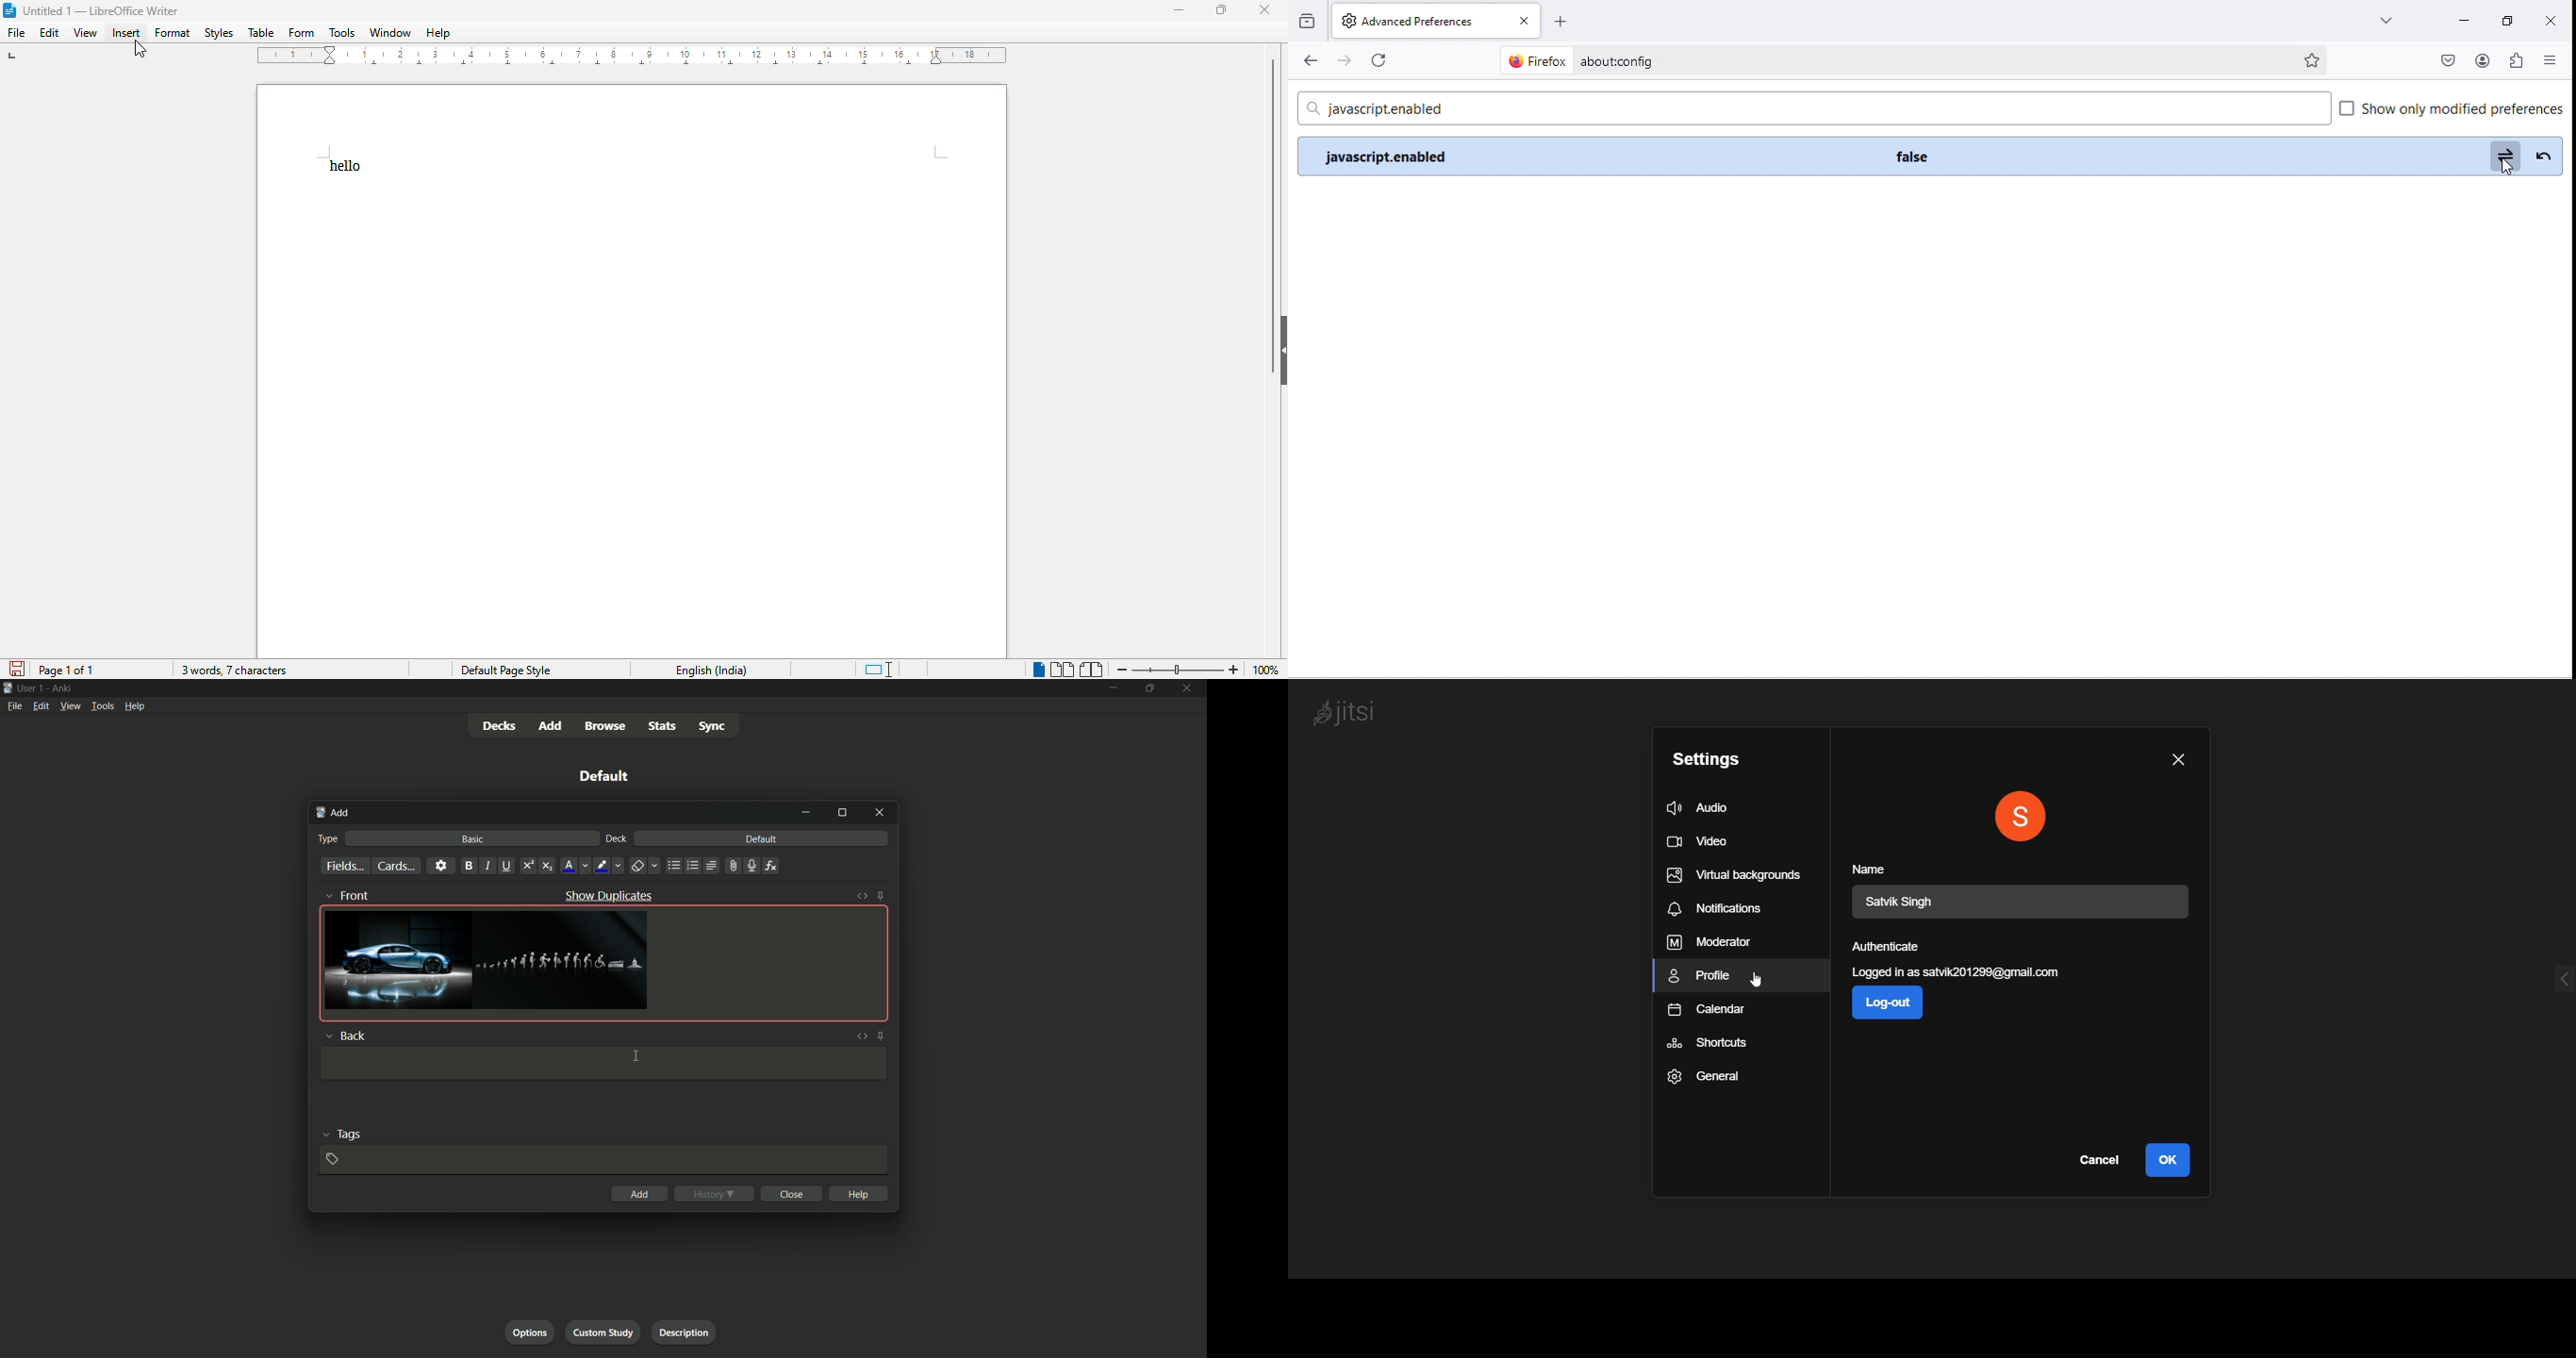 This screenshot has height=1372, width=2576. Describe the element at coordinates (2551, 20) in the screenshot. I see `close` at that location.